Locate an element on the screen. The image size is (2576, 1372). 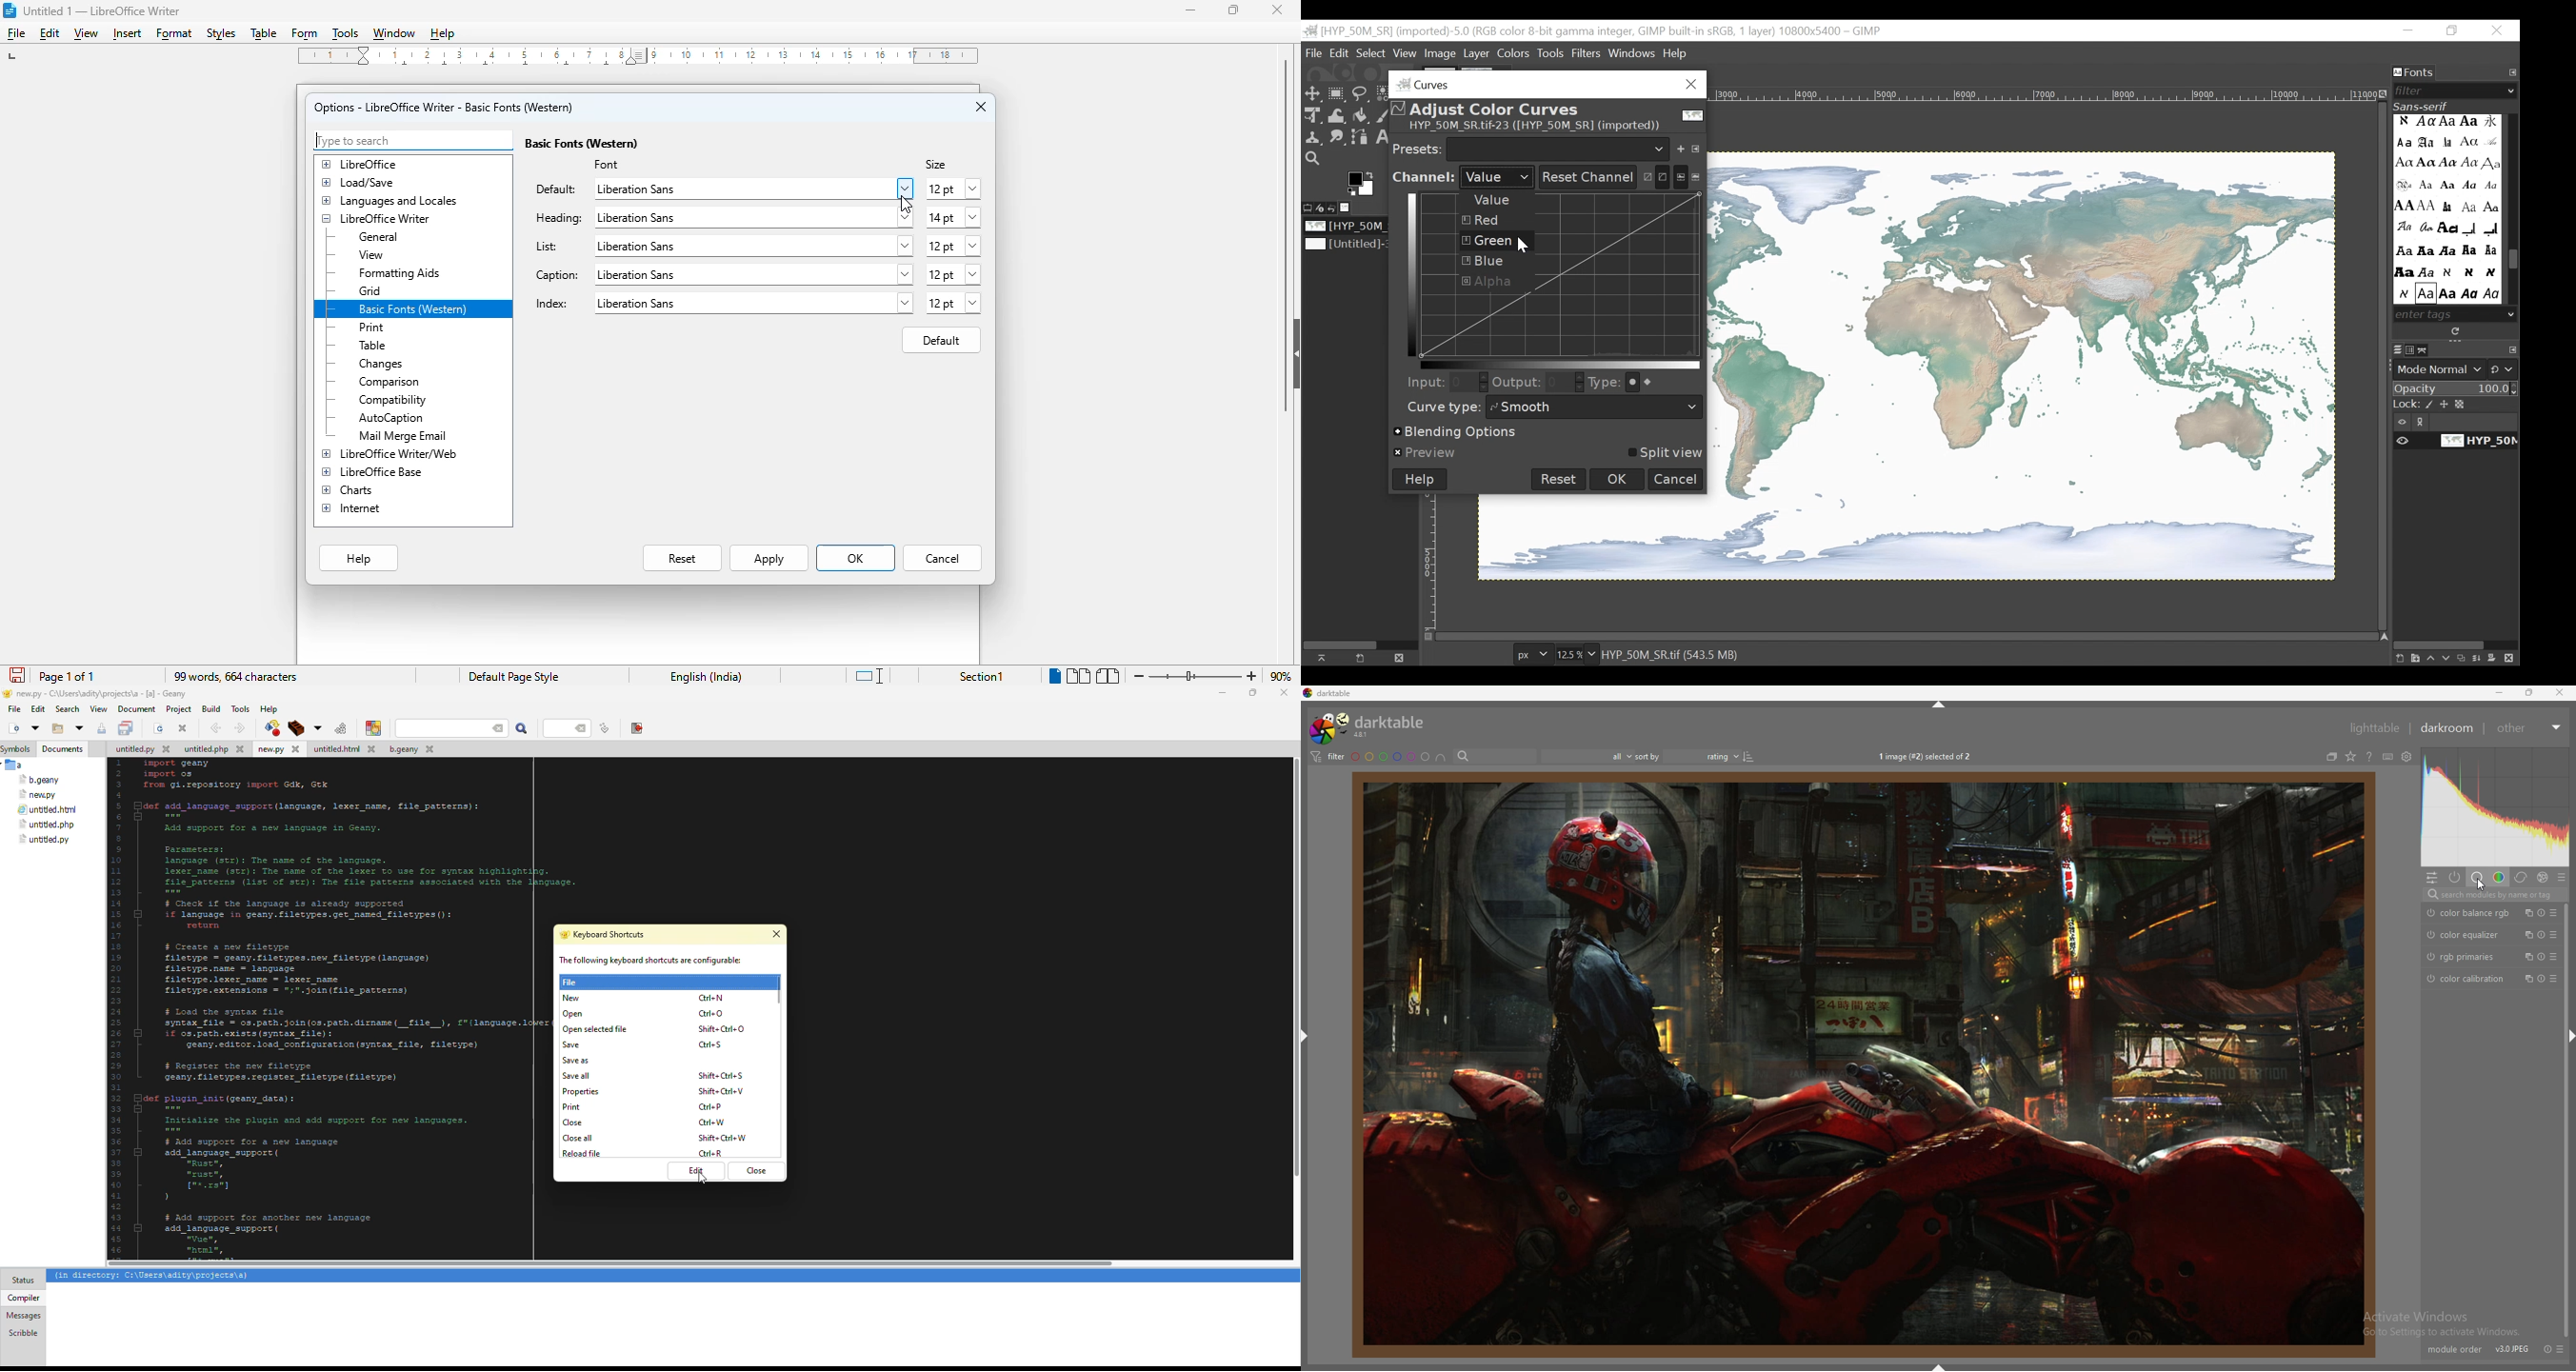
effect is located at coordinates (2544, 877).